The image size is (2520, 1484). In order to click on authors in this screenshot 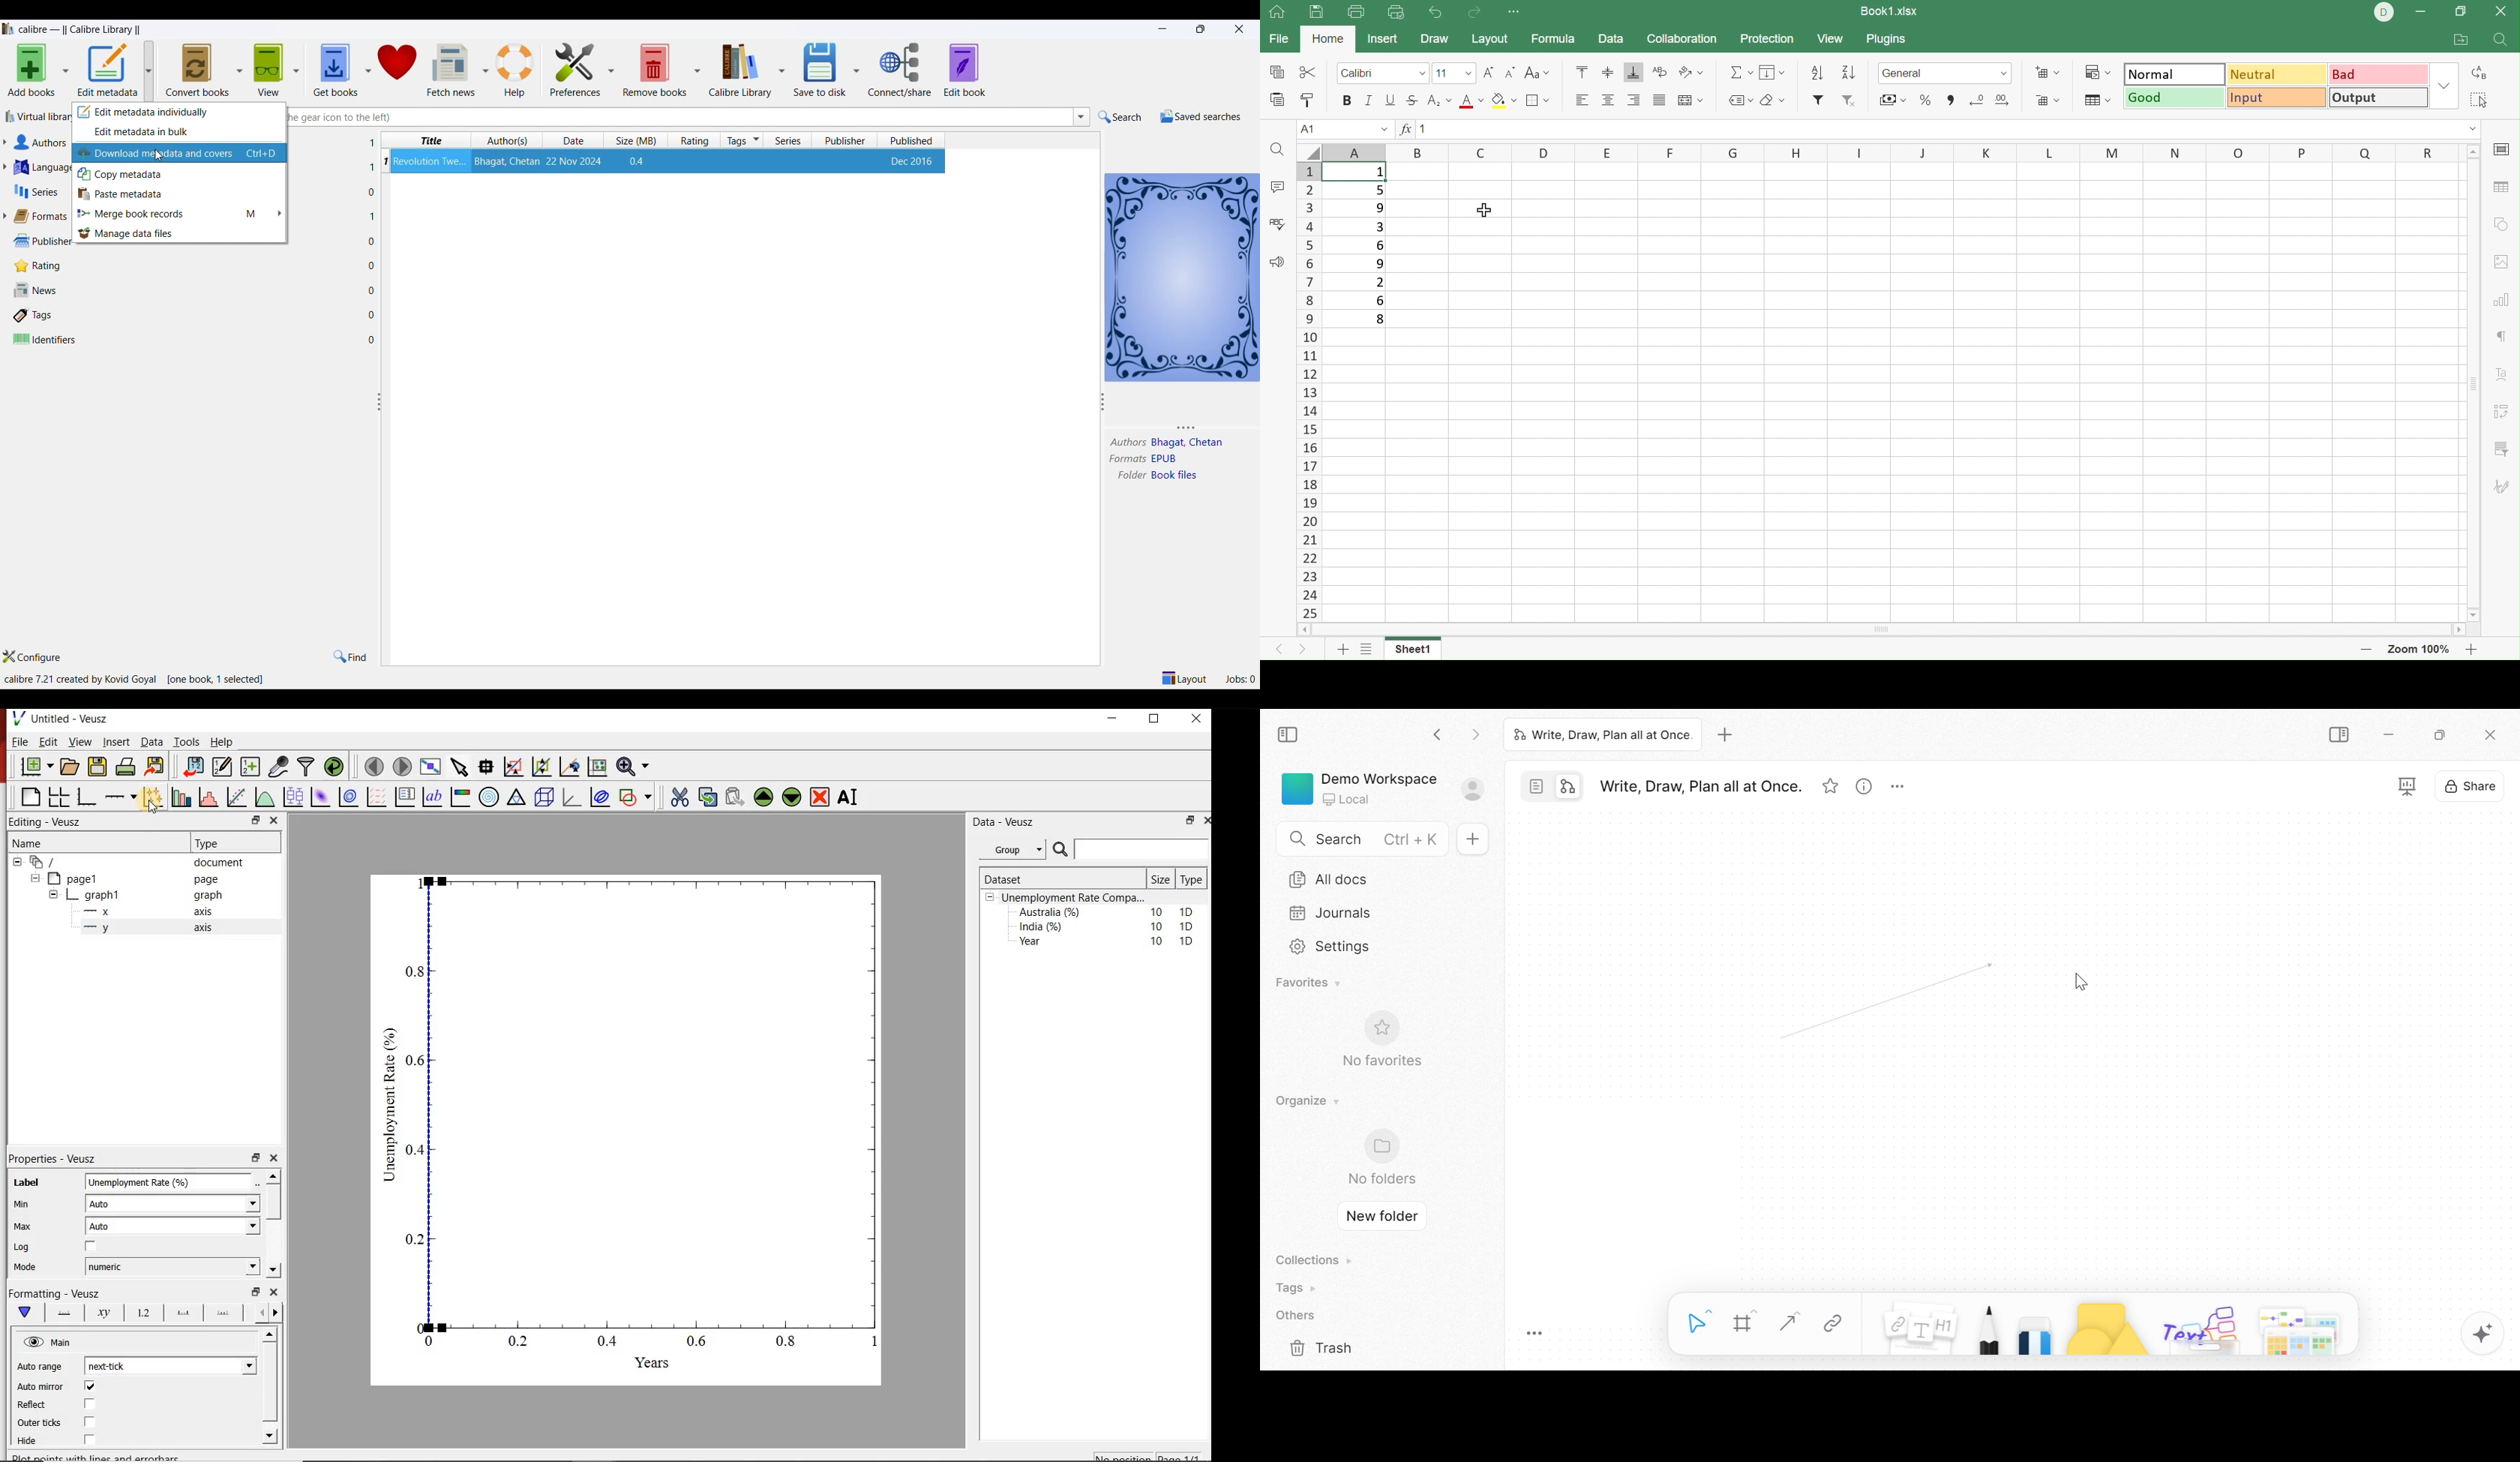, I will do `click(45, 142)`.